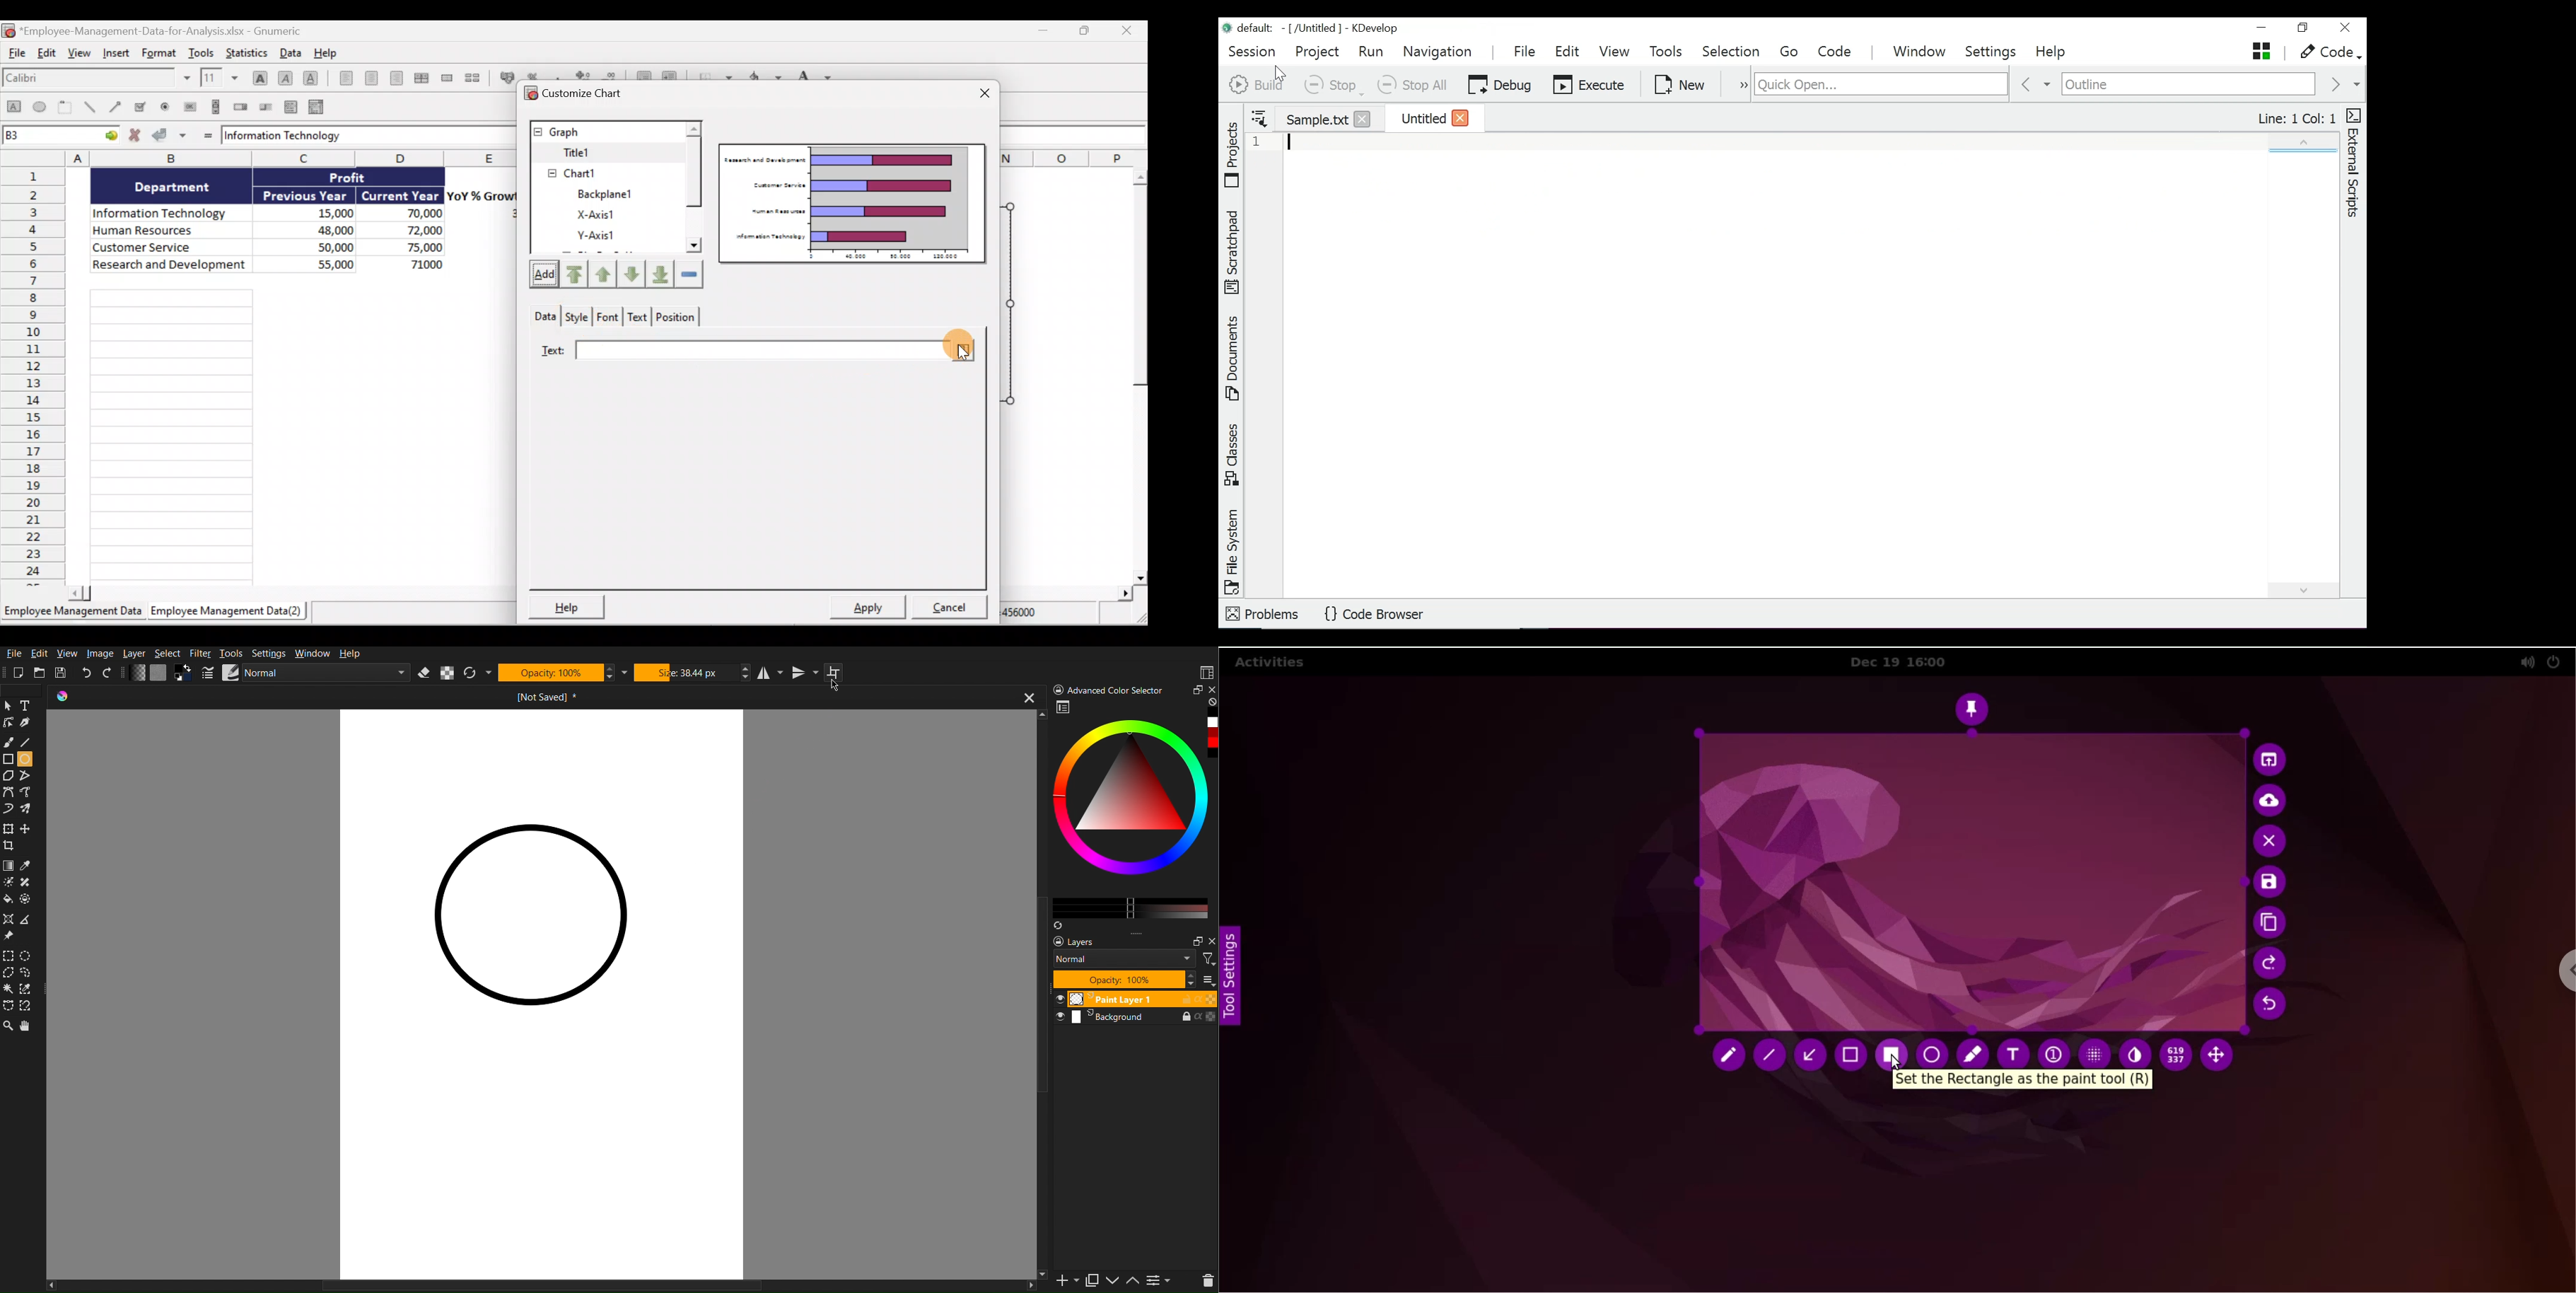  Describe the element at coordinates (852, 206) in the screenshot. I see `Chart preview` at that location.